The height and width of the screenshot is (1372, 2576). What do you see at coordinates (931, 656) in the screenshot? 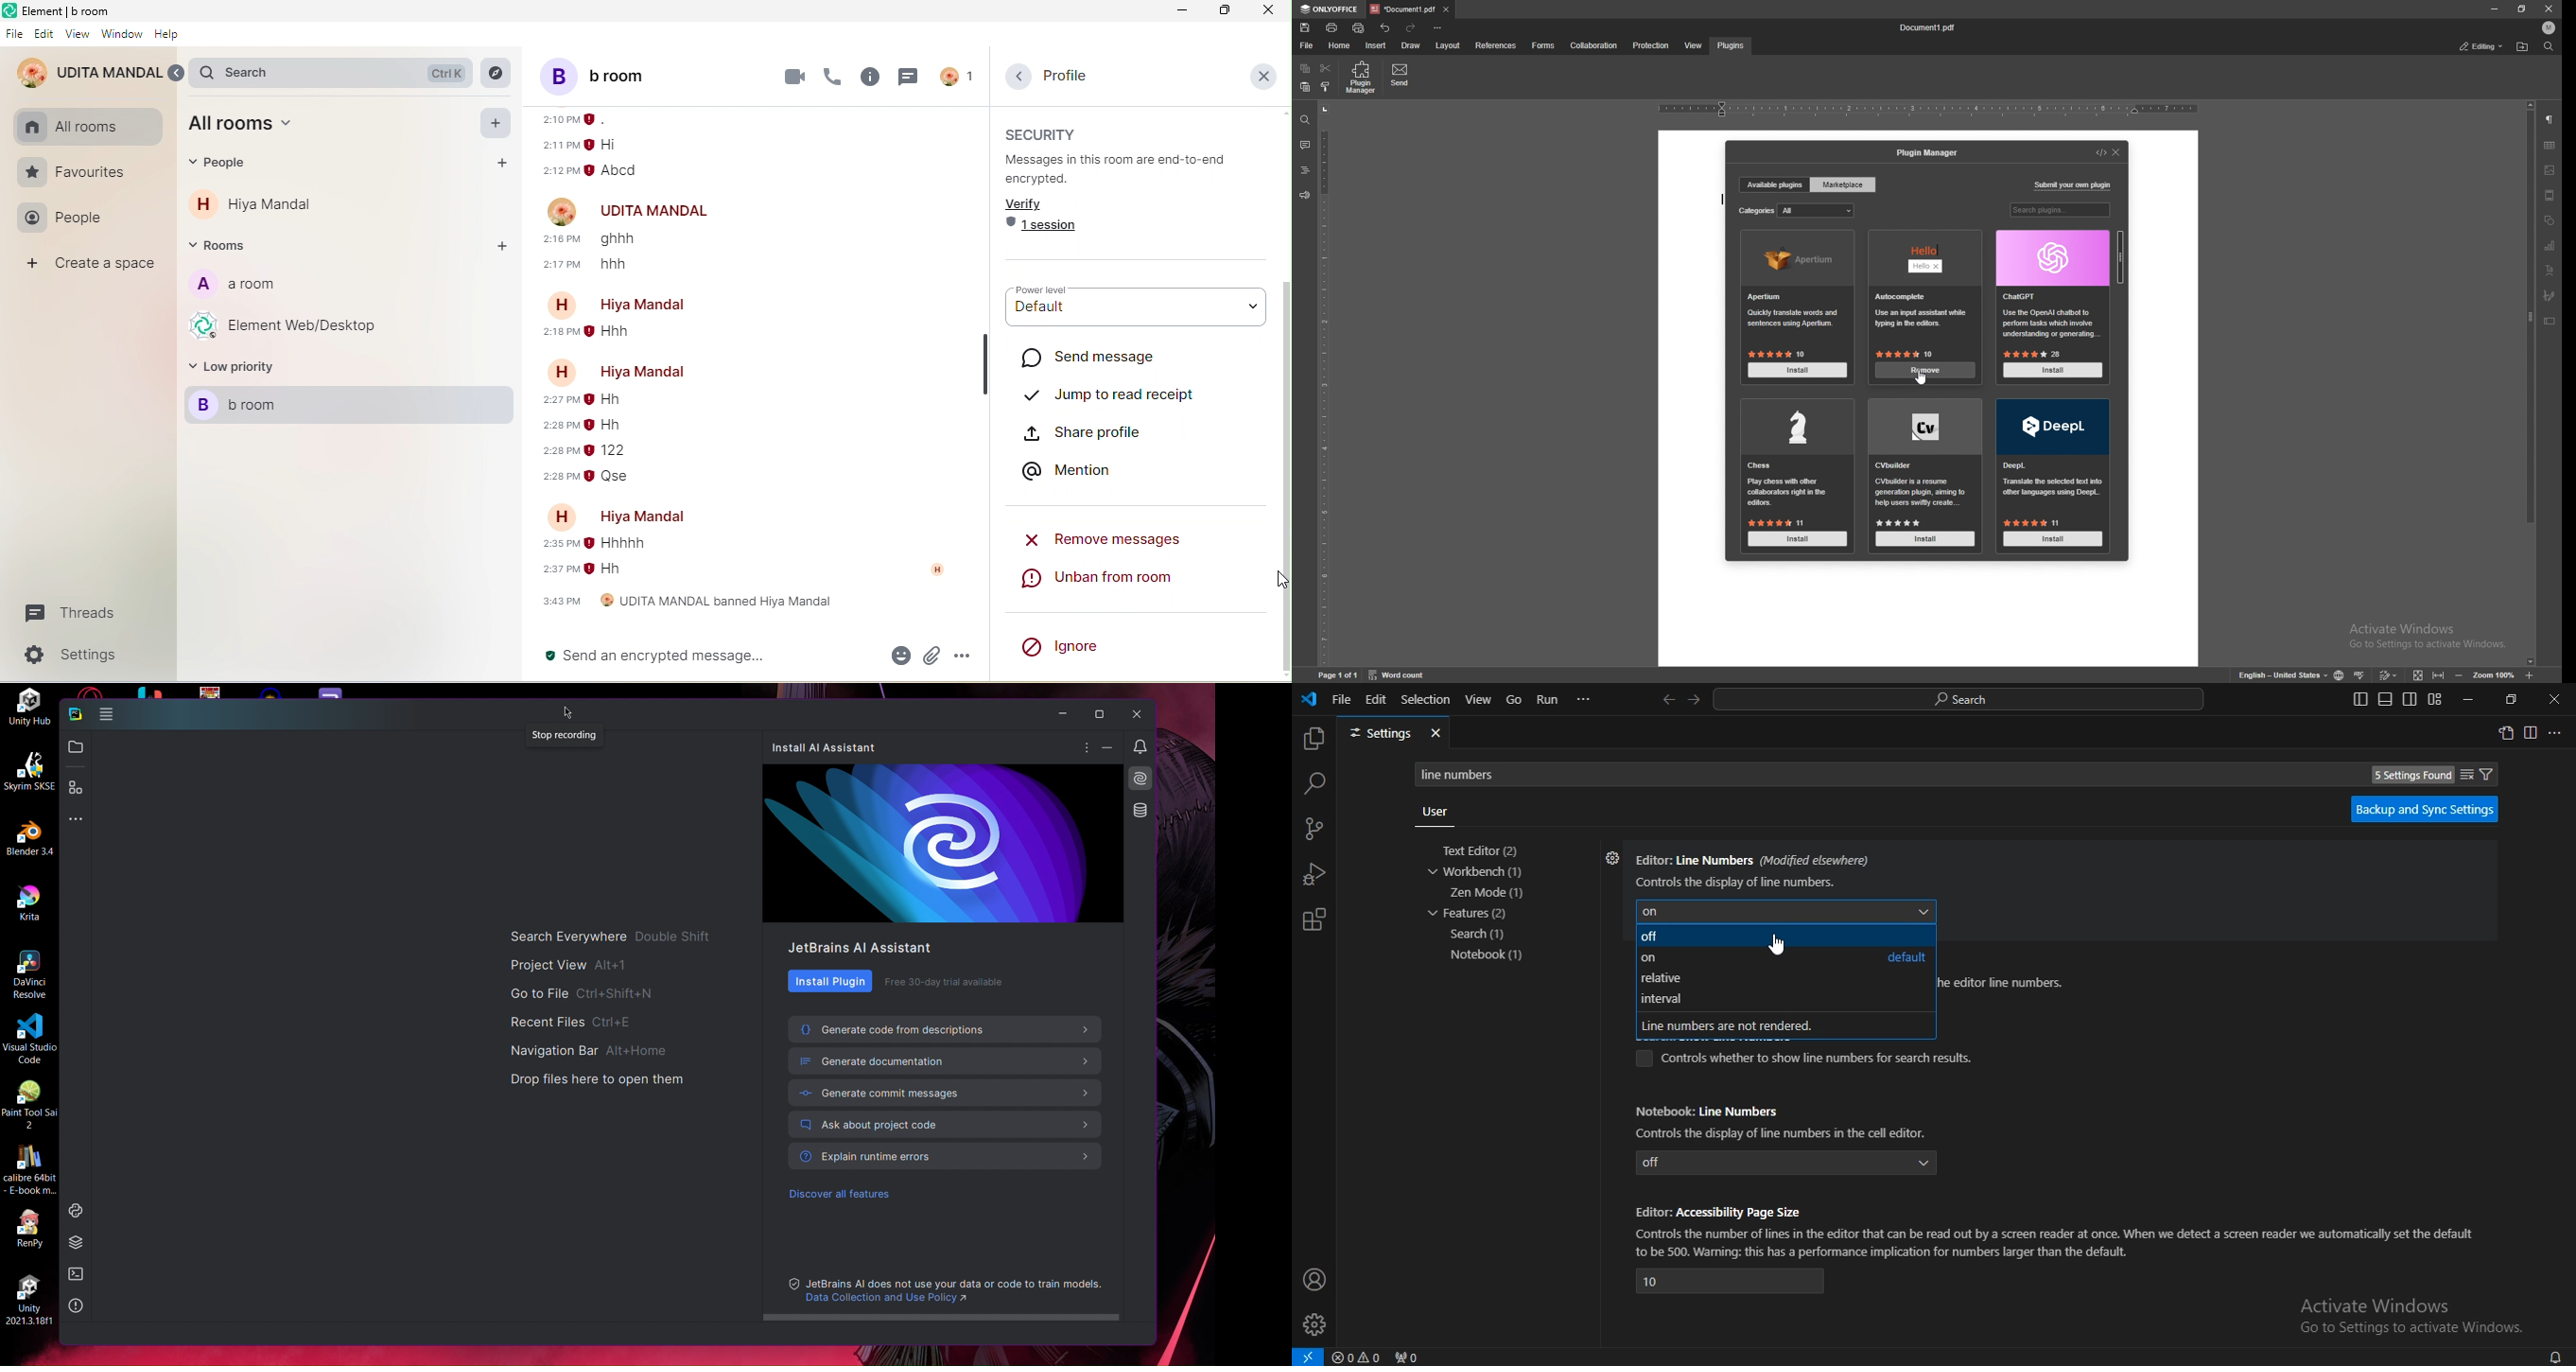
I see `attachment` at bounding box center [931, 656].